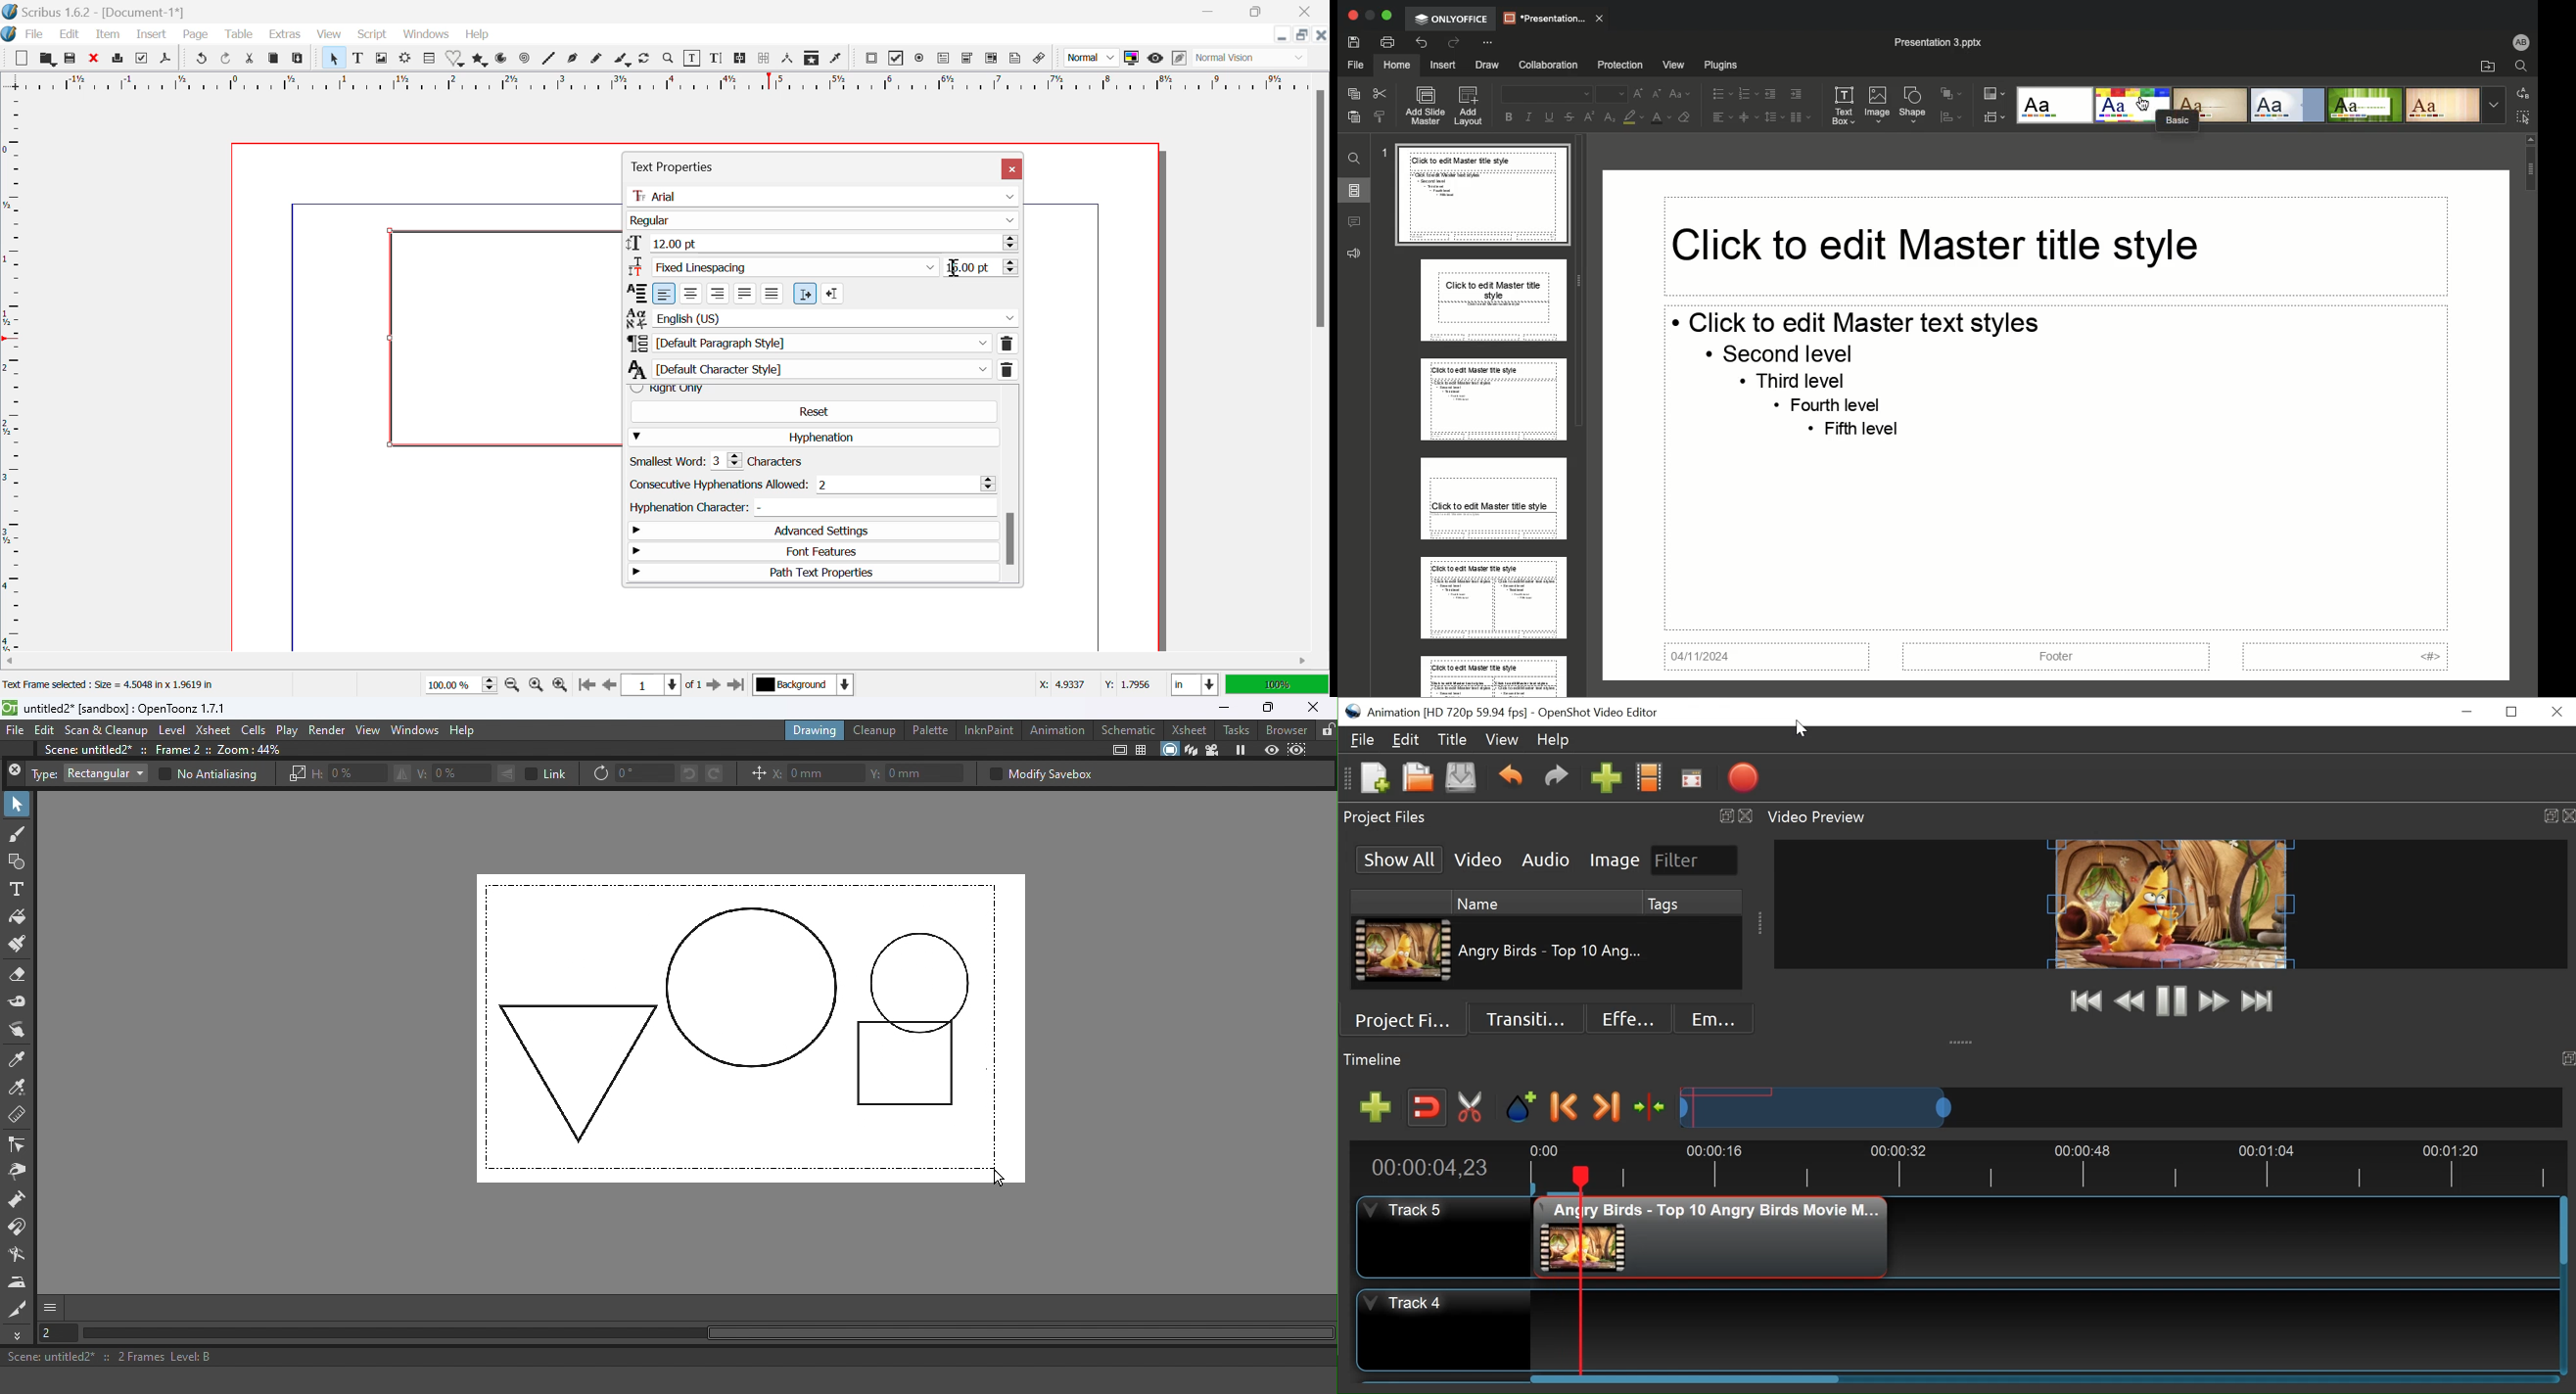 Image resolution: width=2576 pixels, height=1400 pixels. What do you see at coordinates (739, 60) in the screenshot?
I see `Link Text Frames` at bounding box center [739, 60].